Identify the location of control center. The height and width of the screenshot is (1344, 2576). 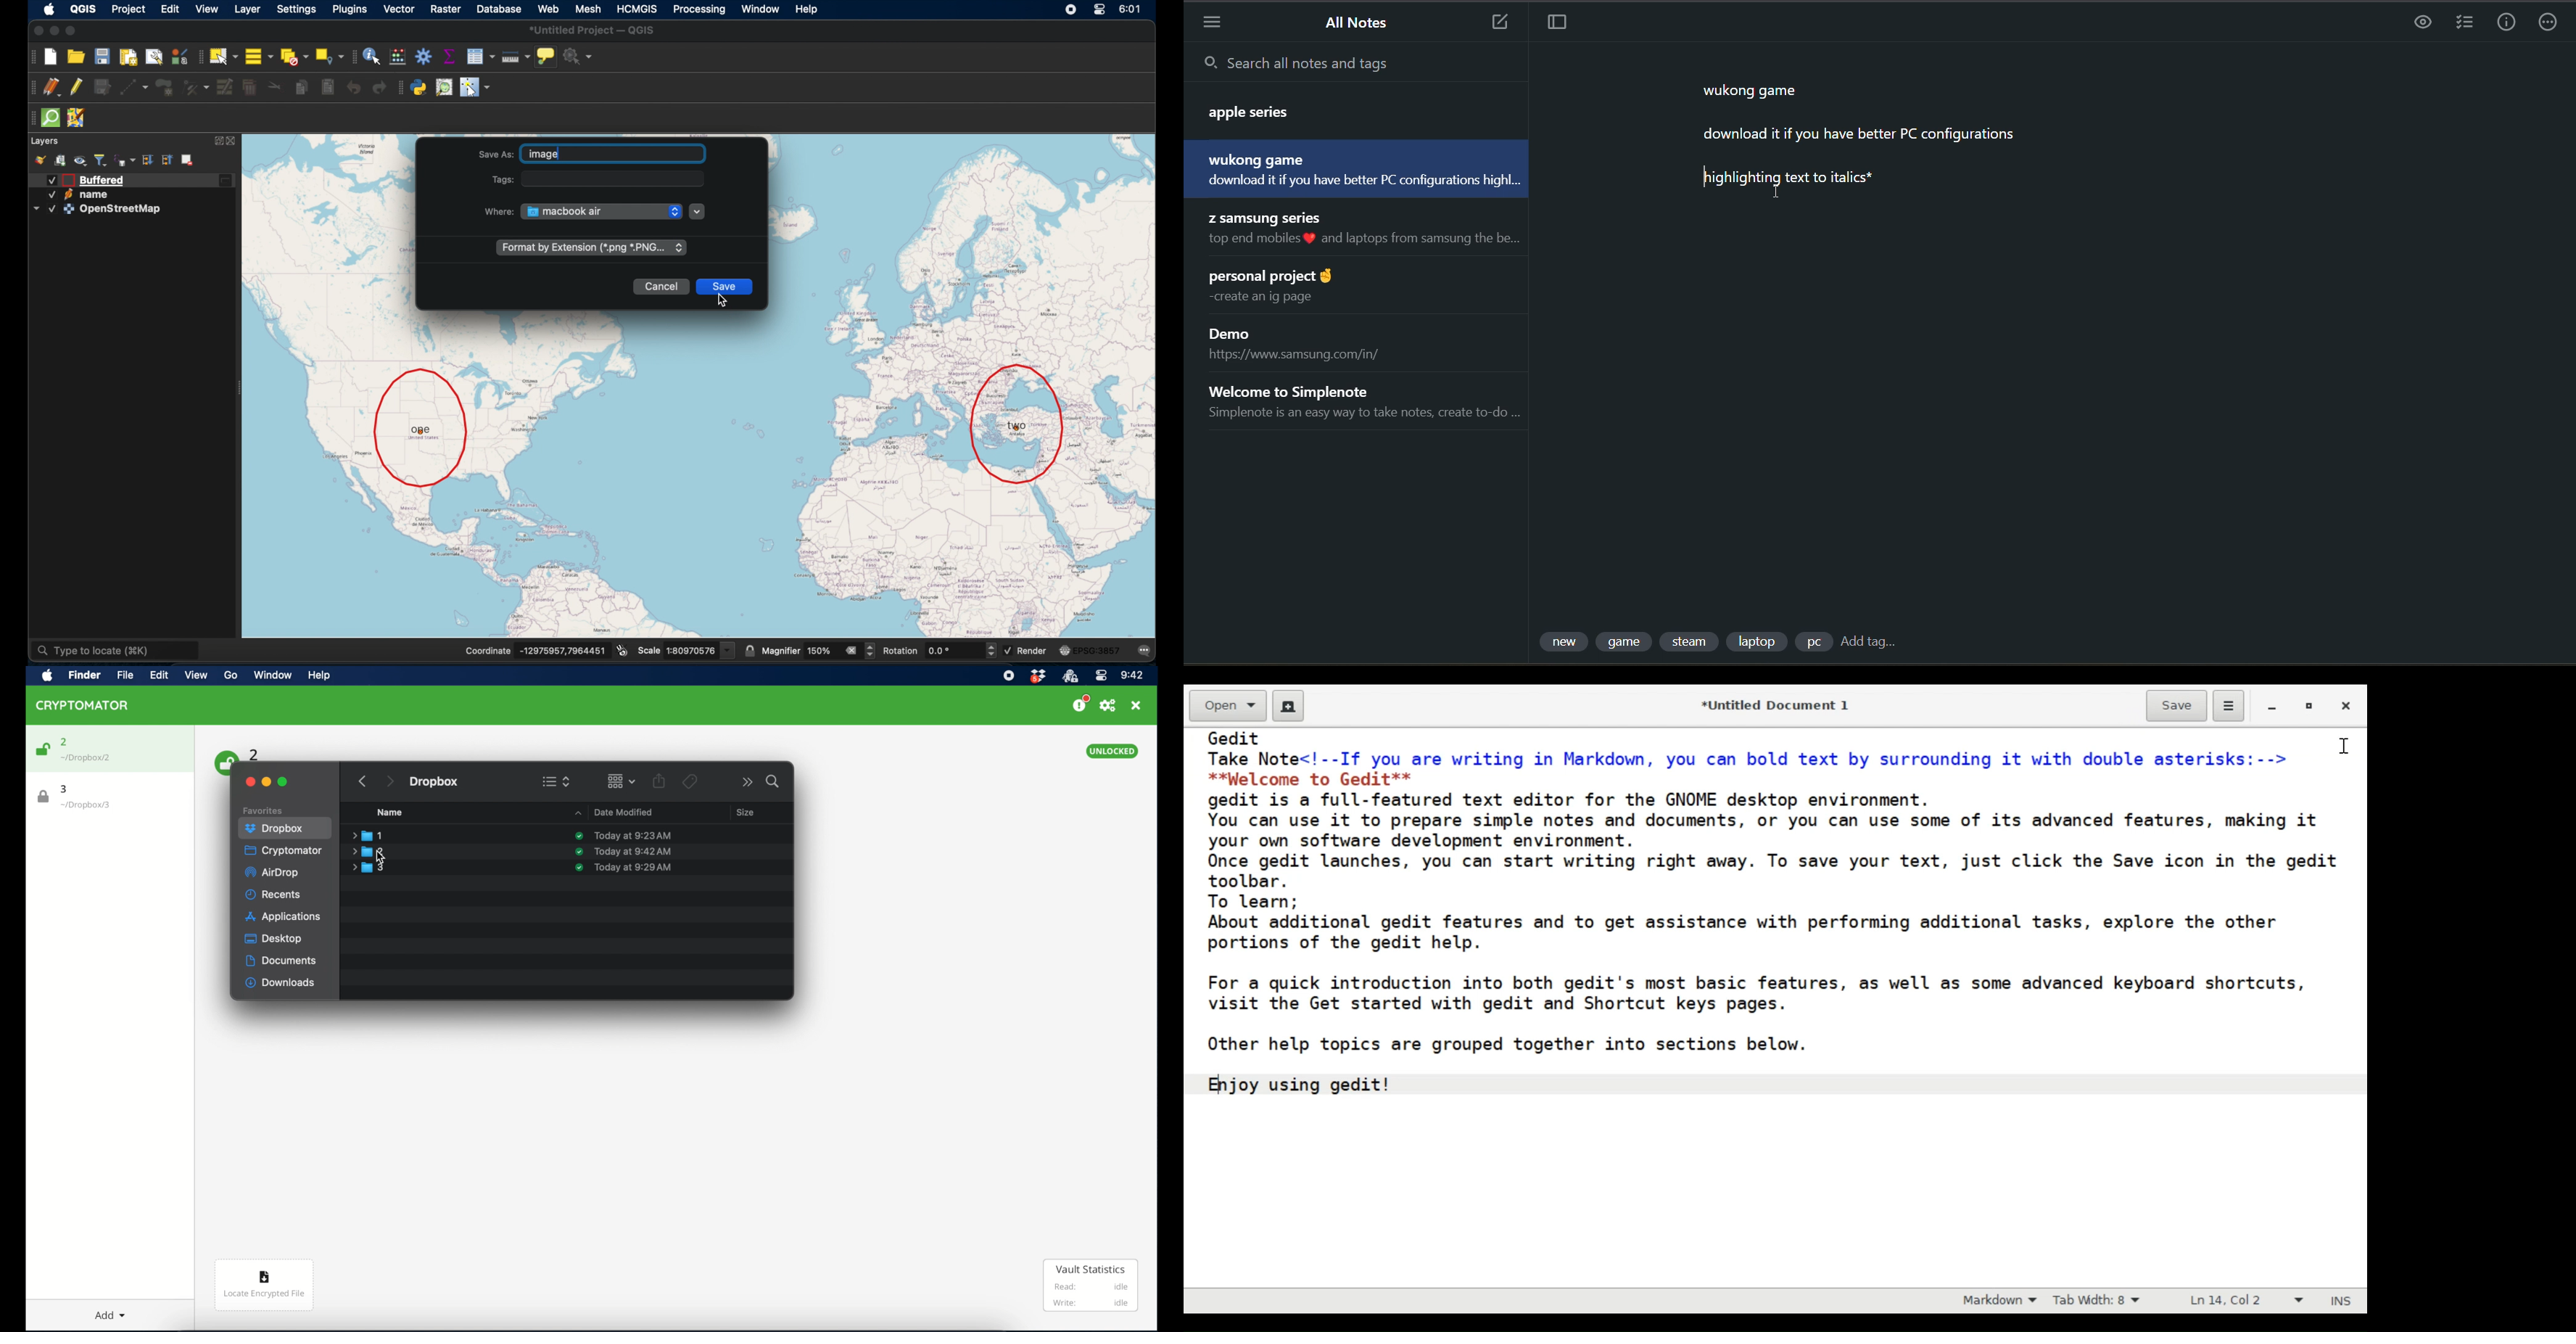
(1070, 9).